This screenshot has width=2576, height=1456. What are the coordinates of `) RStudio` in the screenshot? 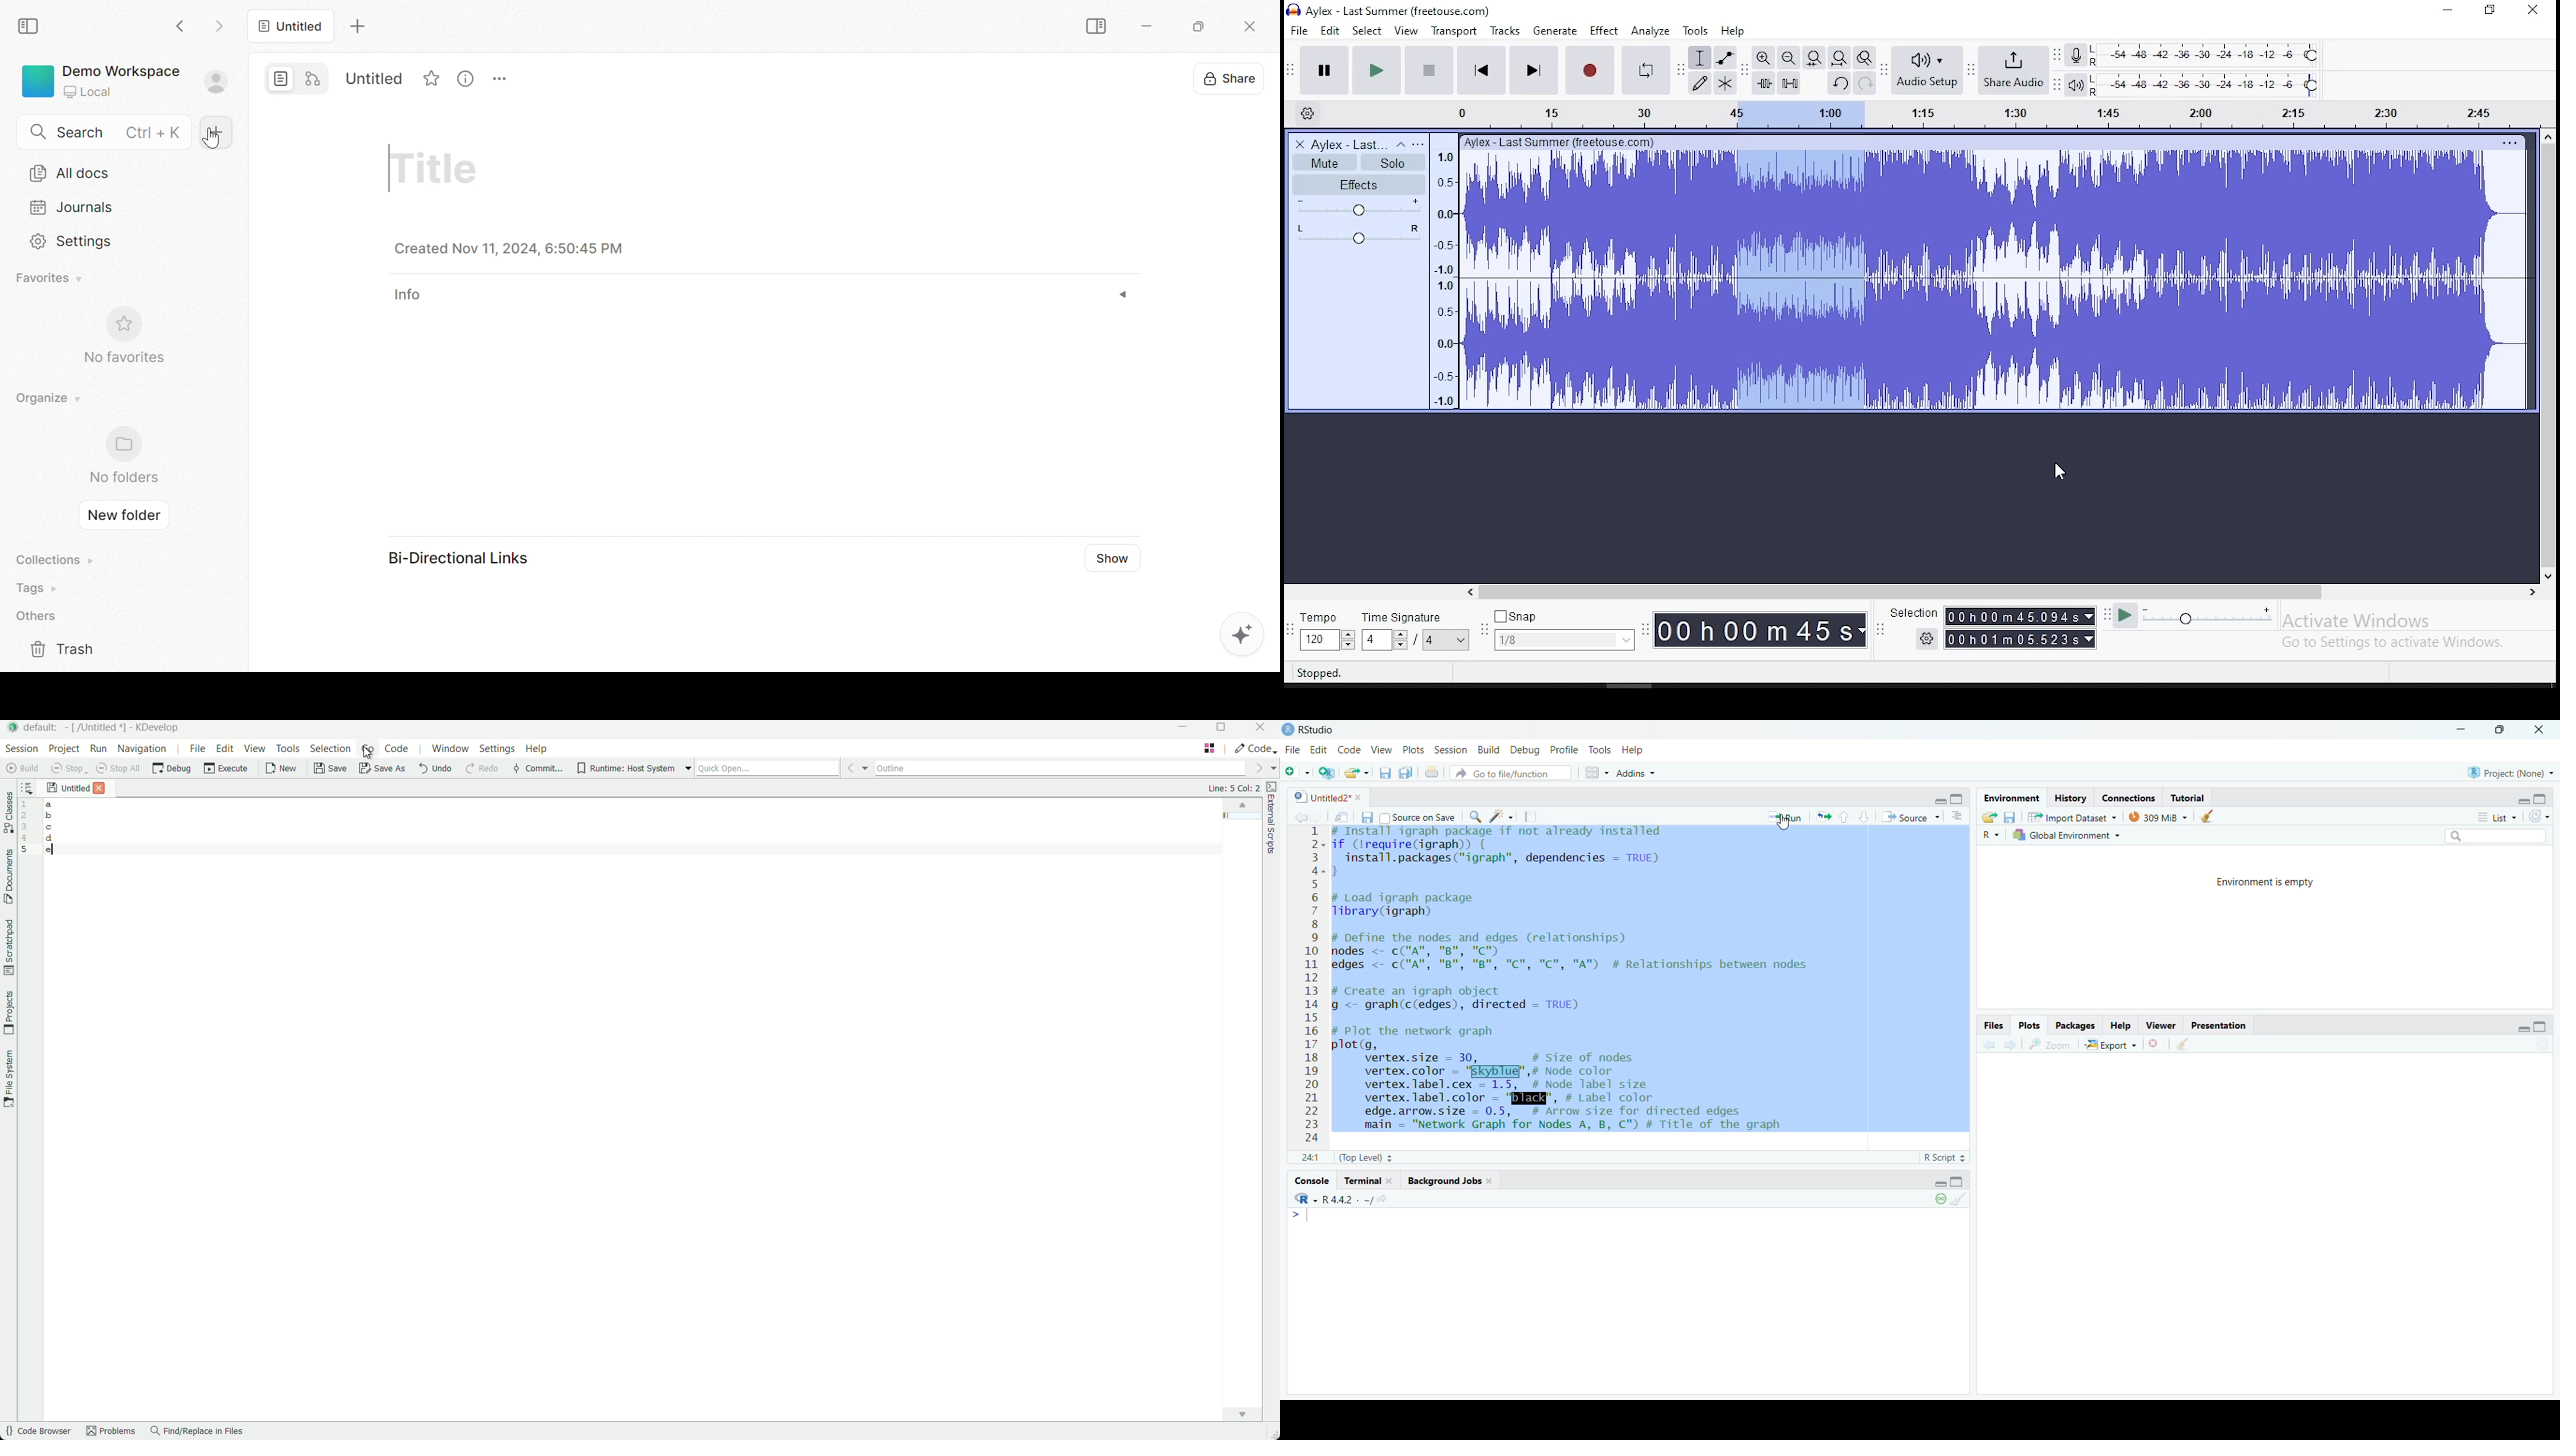 It's located at (1312, 729).